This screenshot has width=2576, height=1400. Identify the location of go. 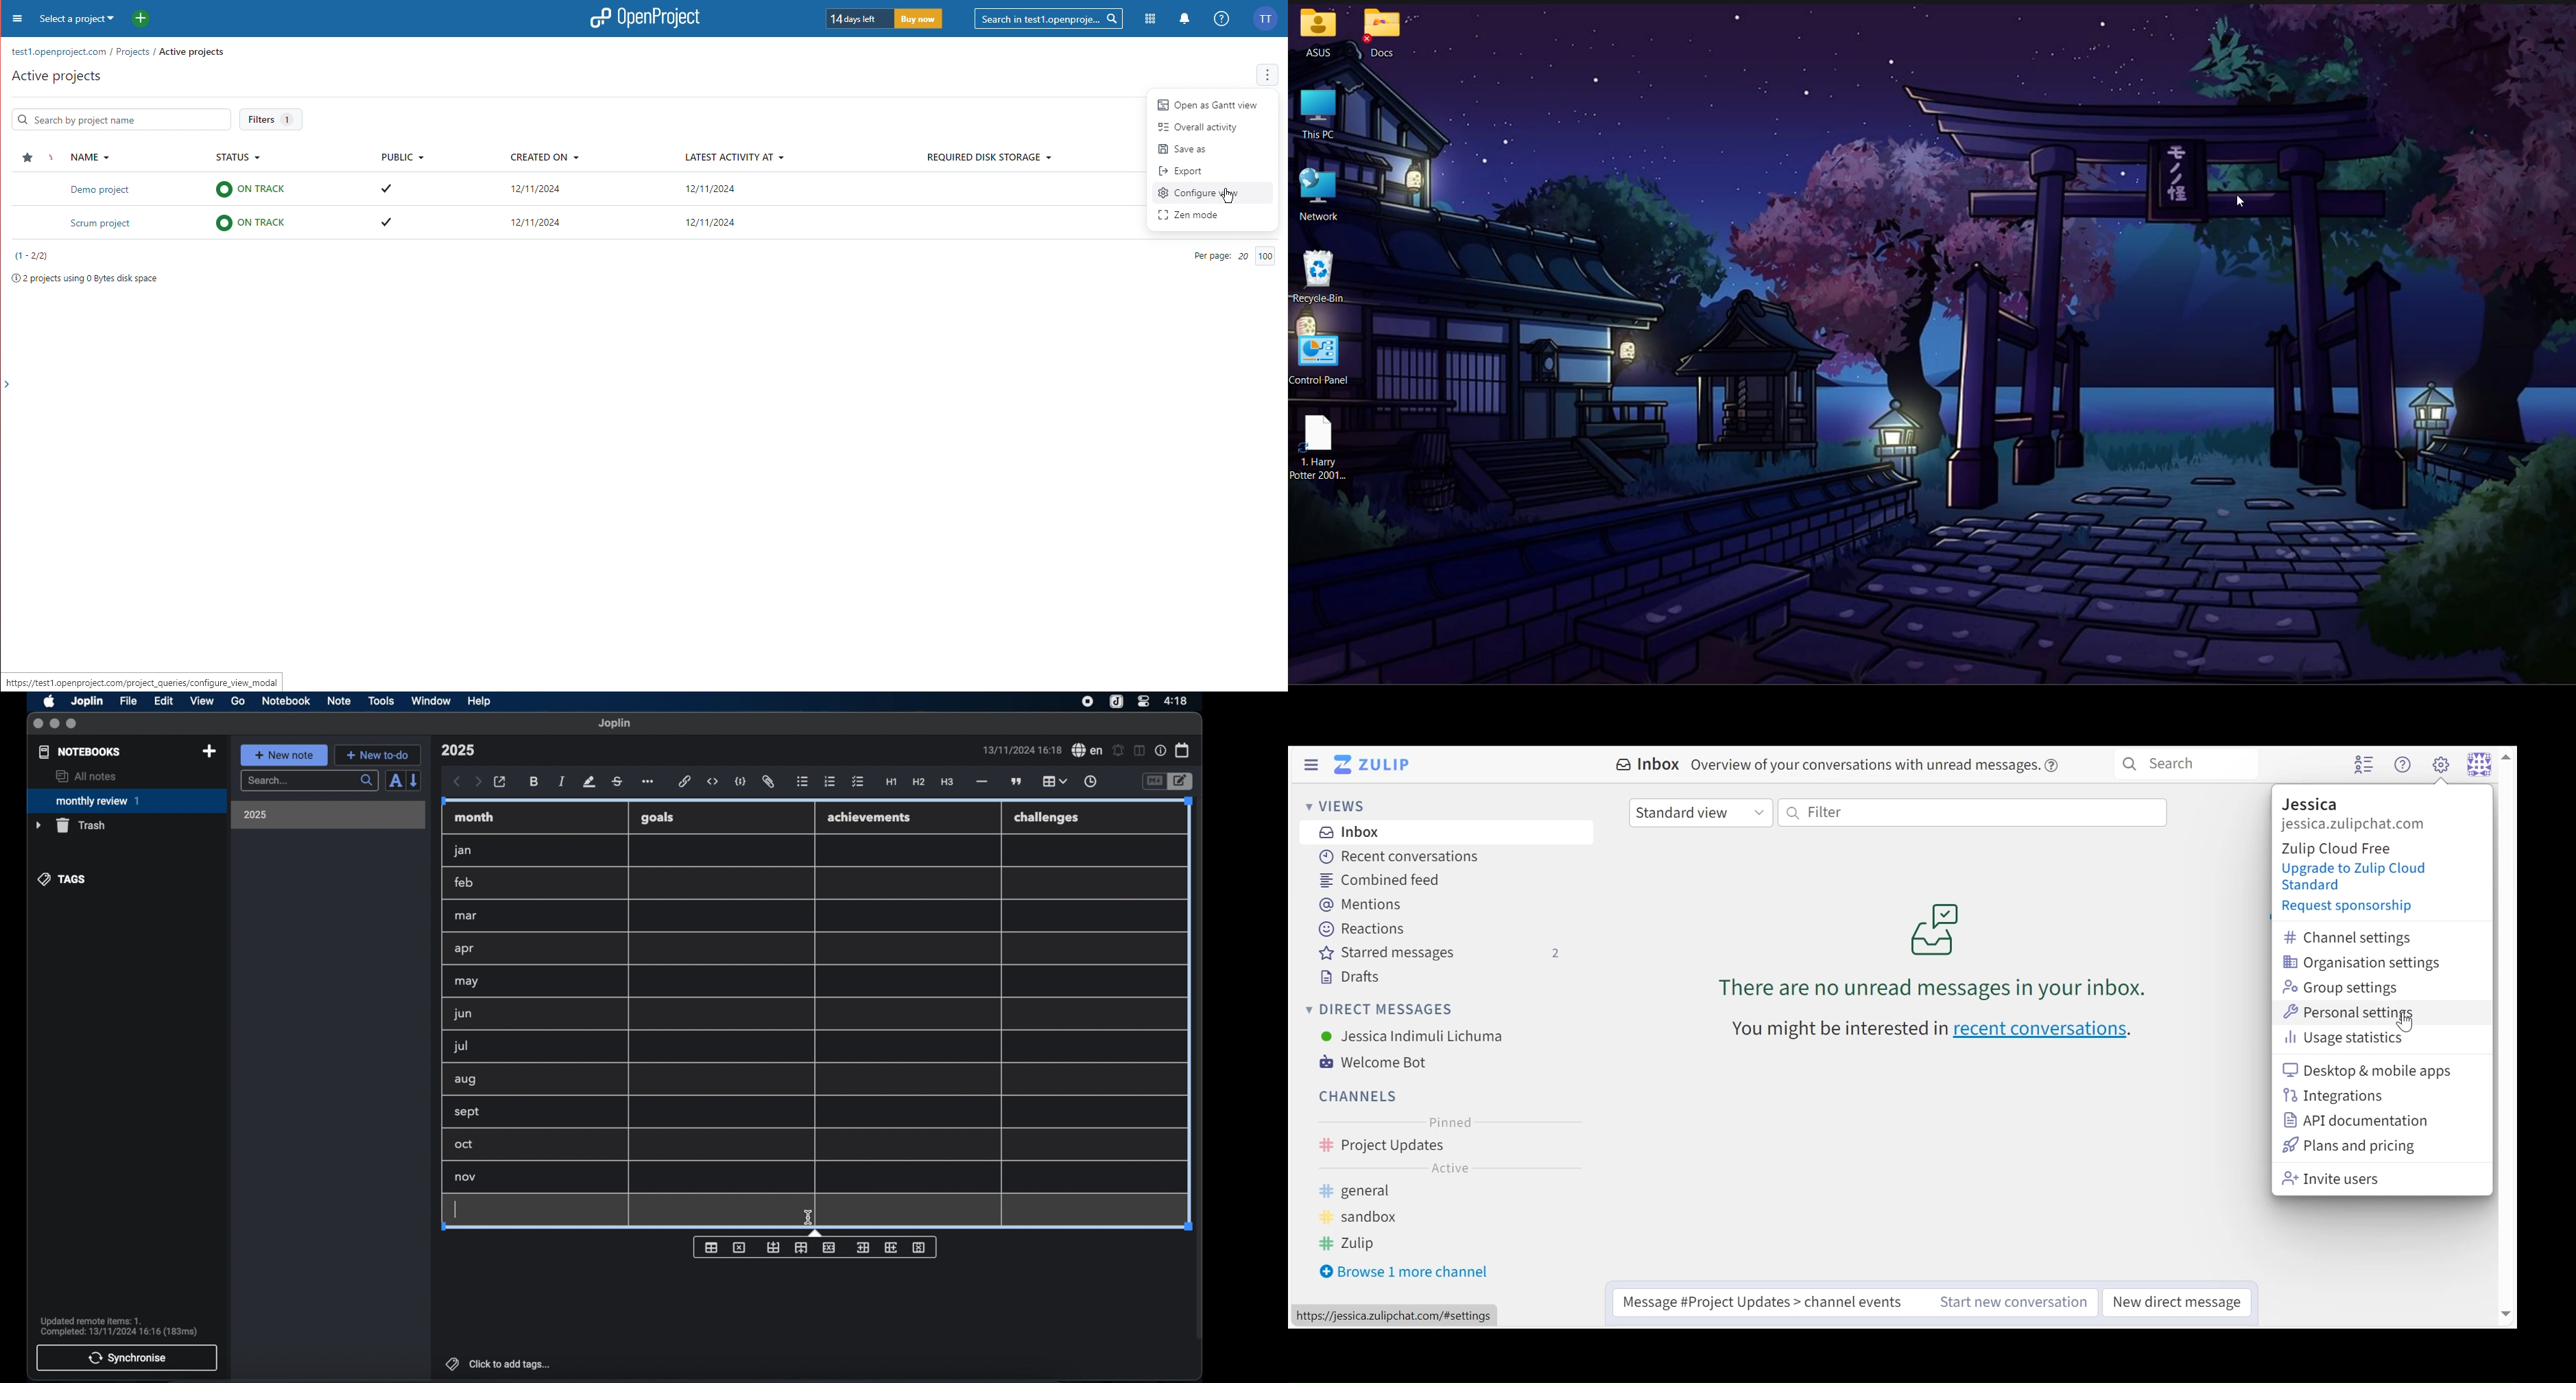
(238, 700).